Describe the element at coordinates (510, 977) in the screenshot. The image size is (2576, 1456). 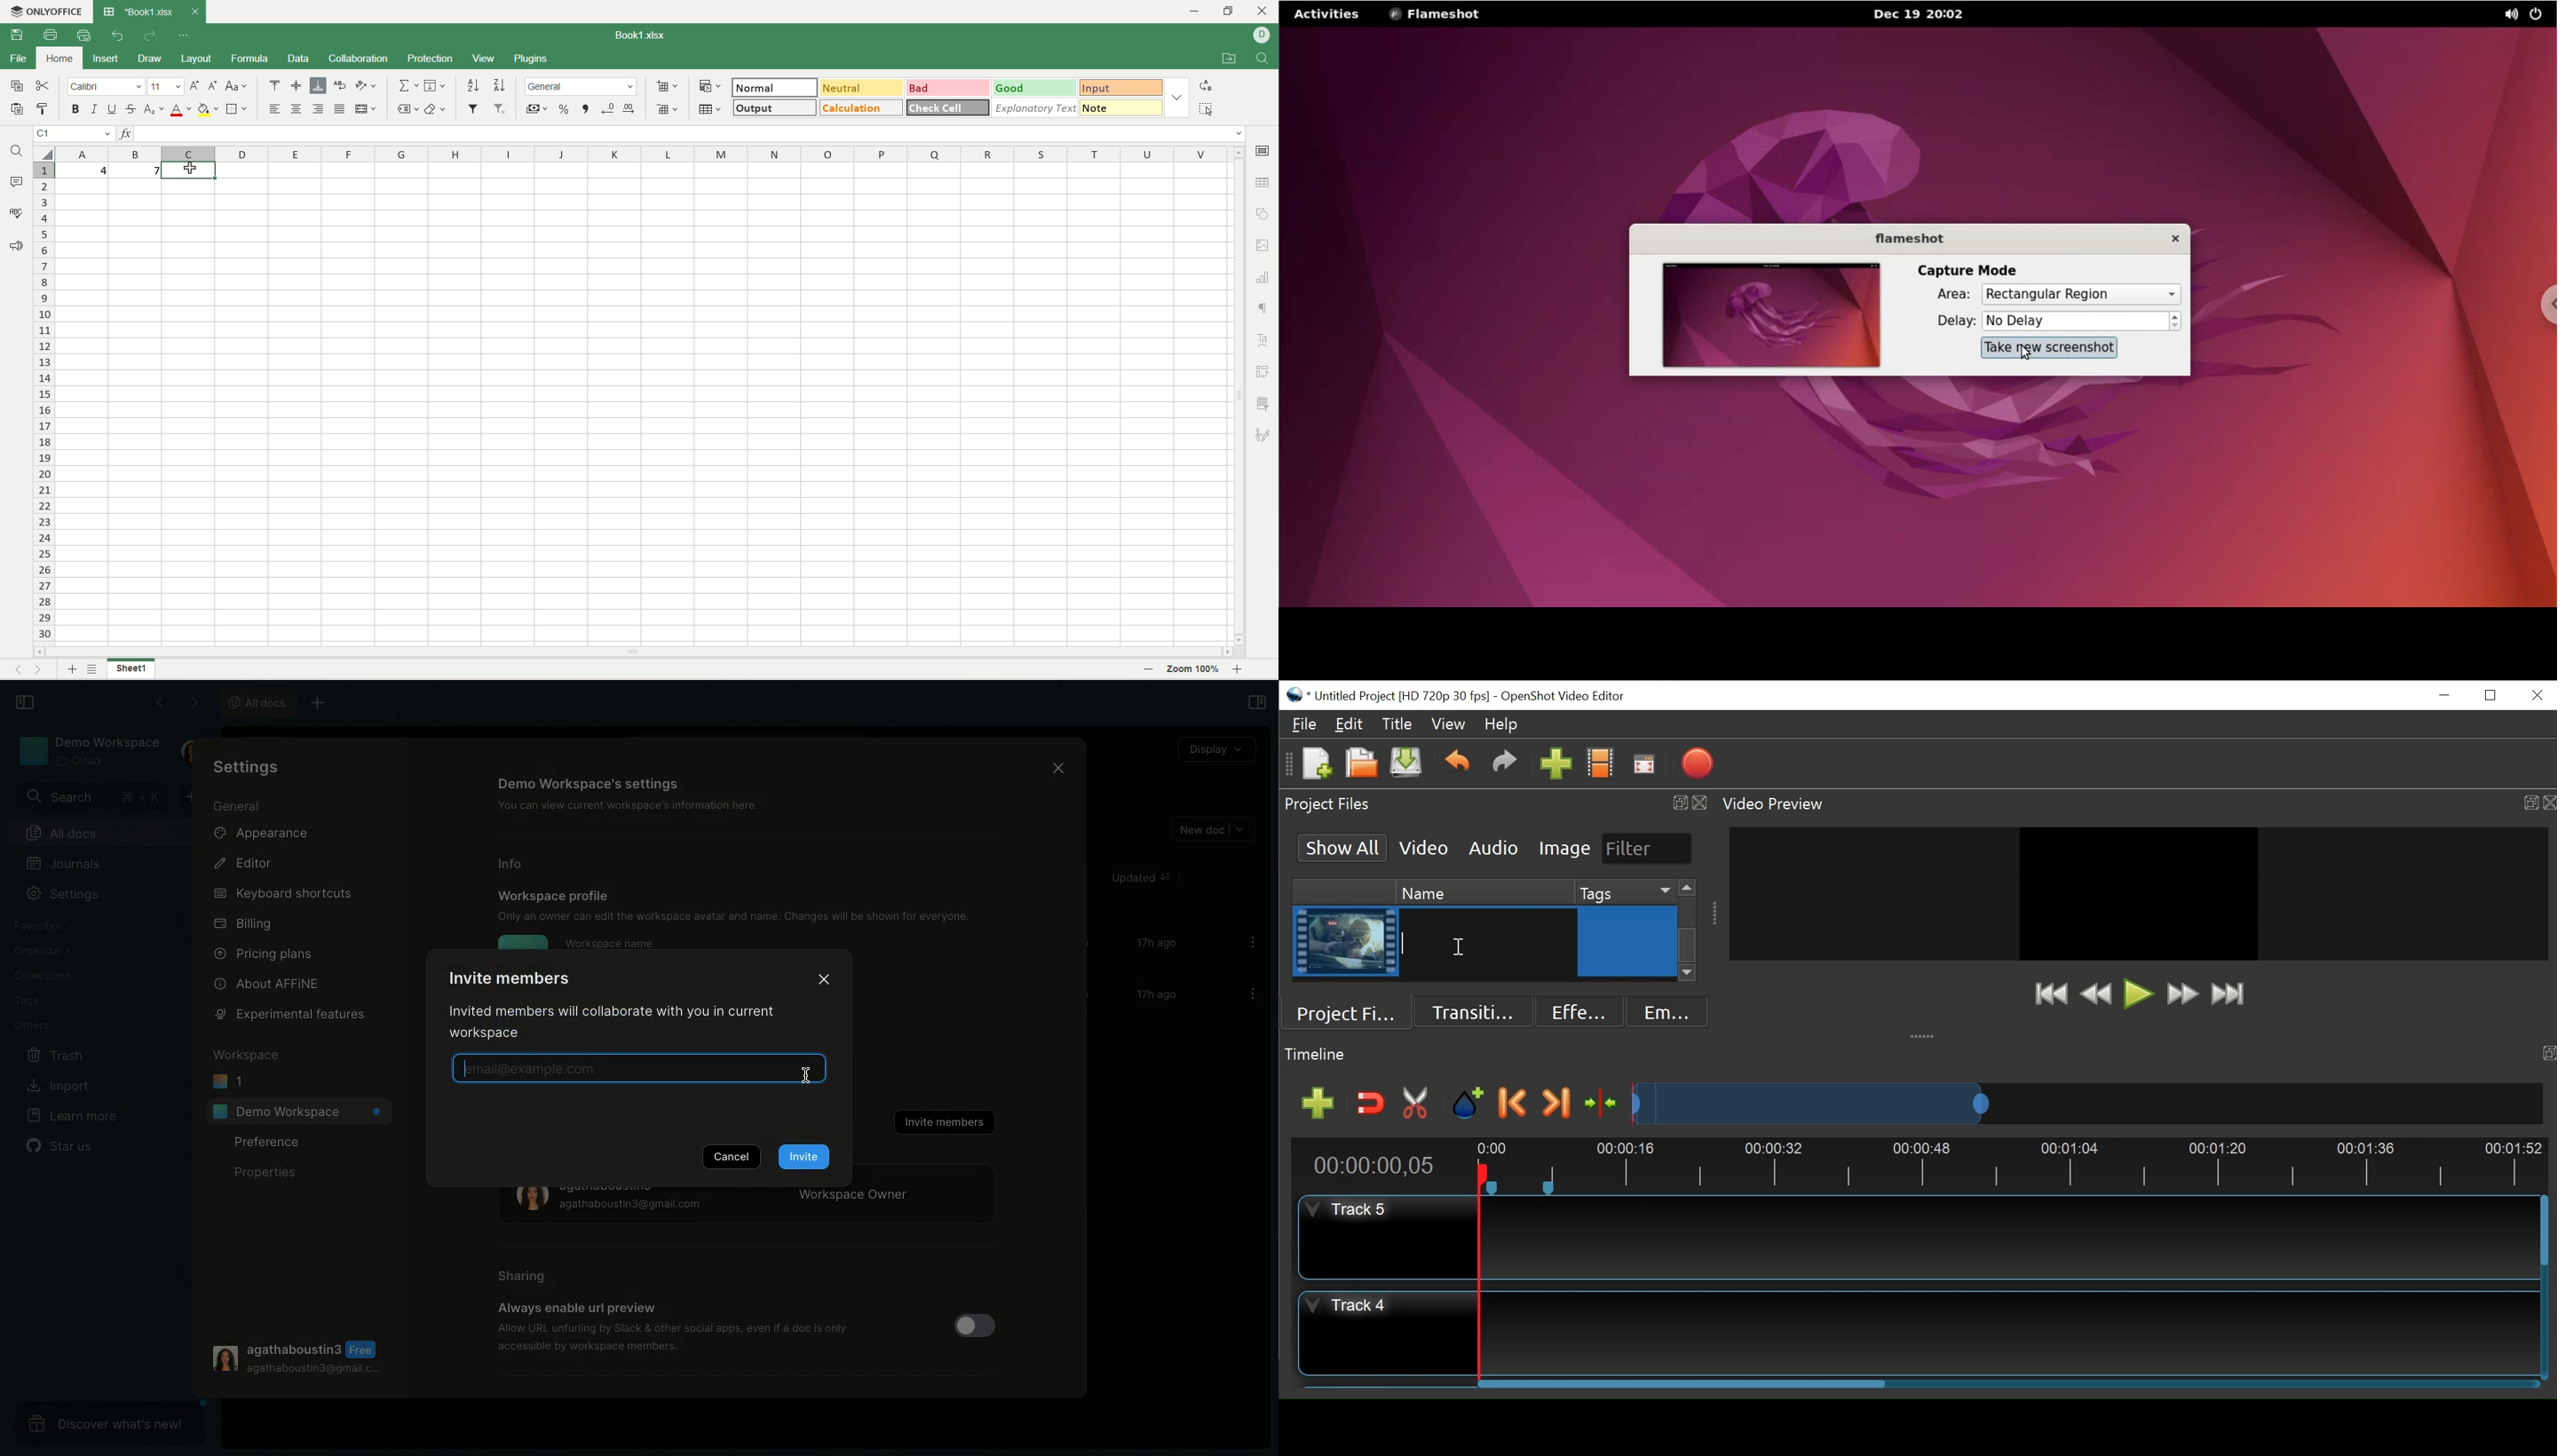
I see `Invite members` at that location.